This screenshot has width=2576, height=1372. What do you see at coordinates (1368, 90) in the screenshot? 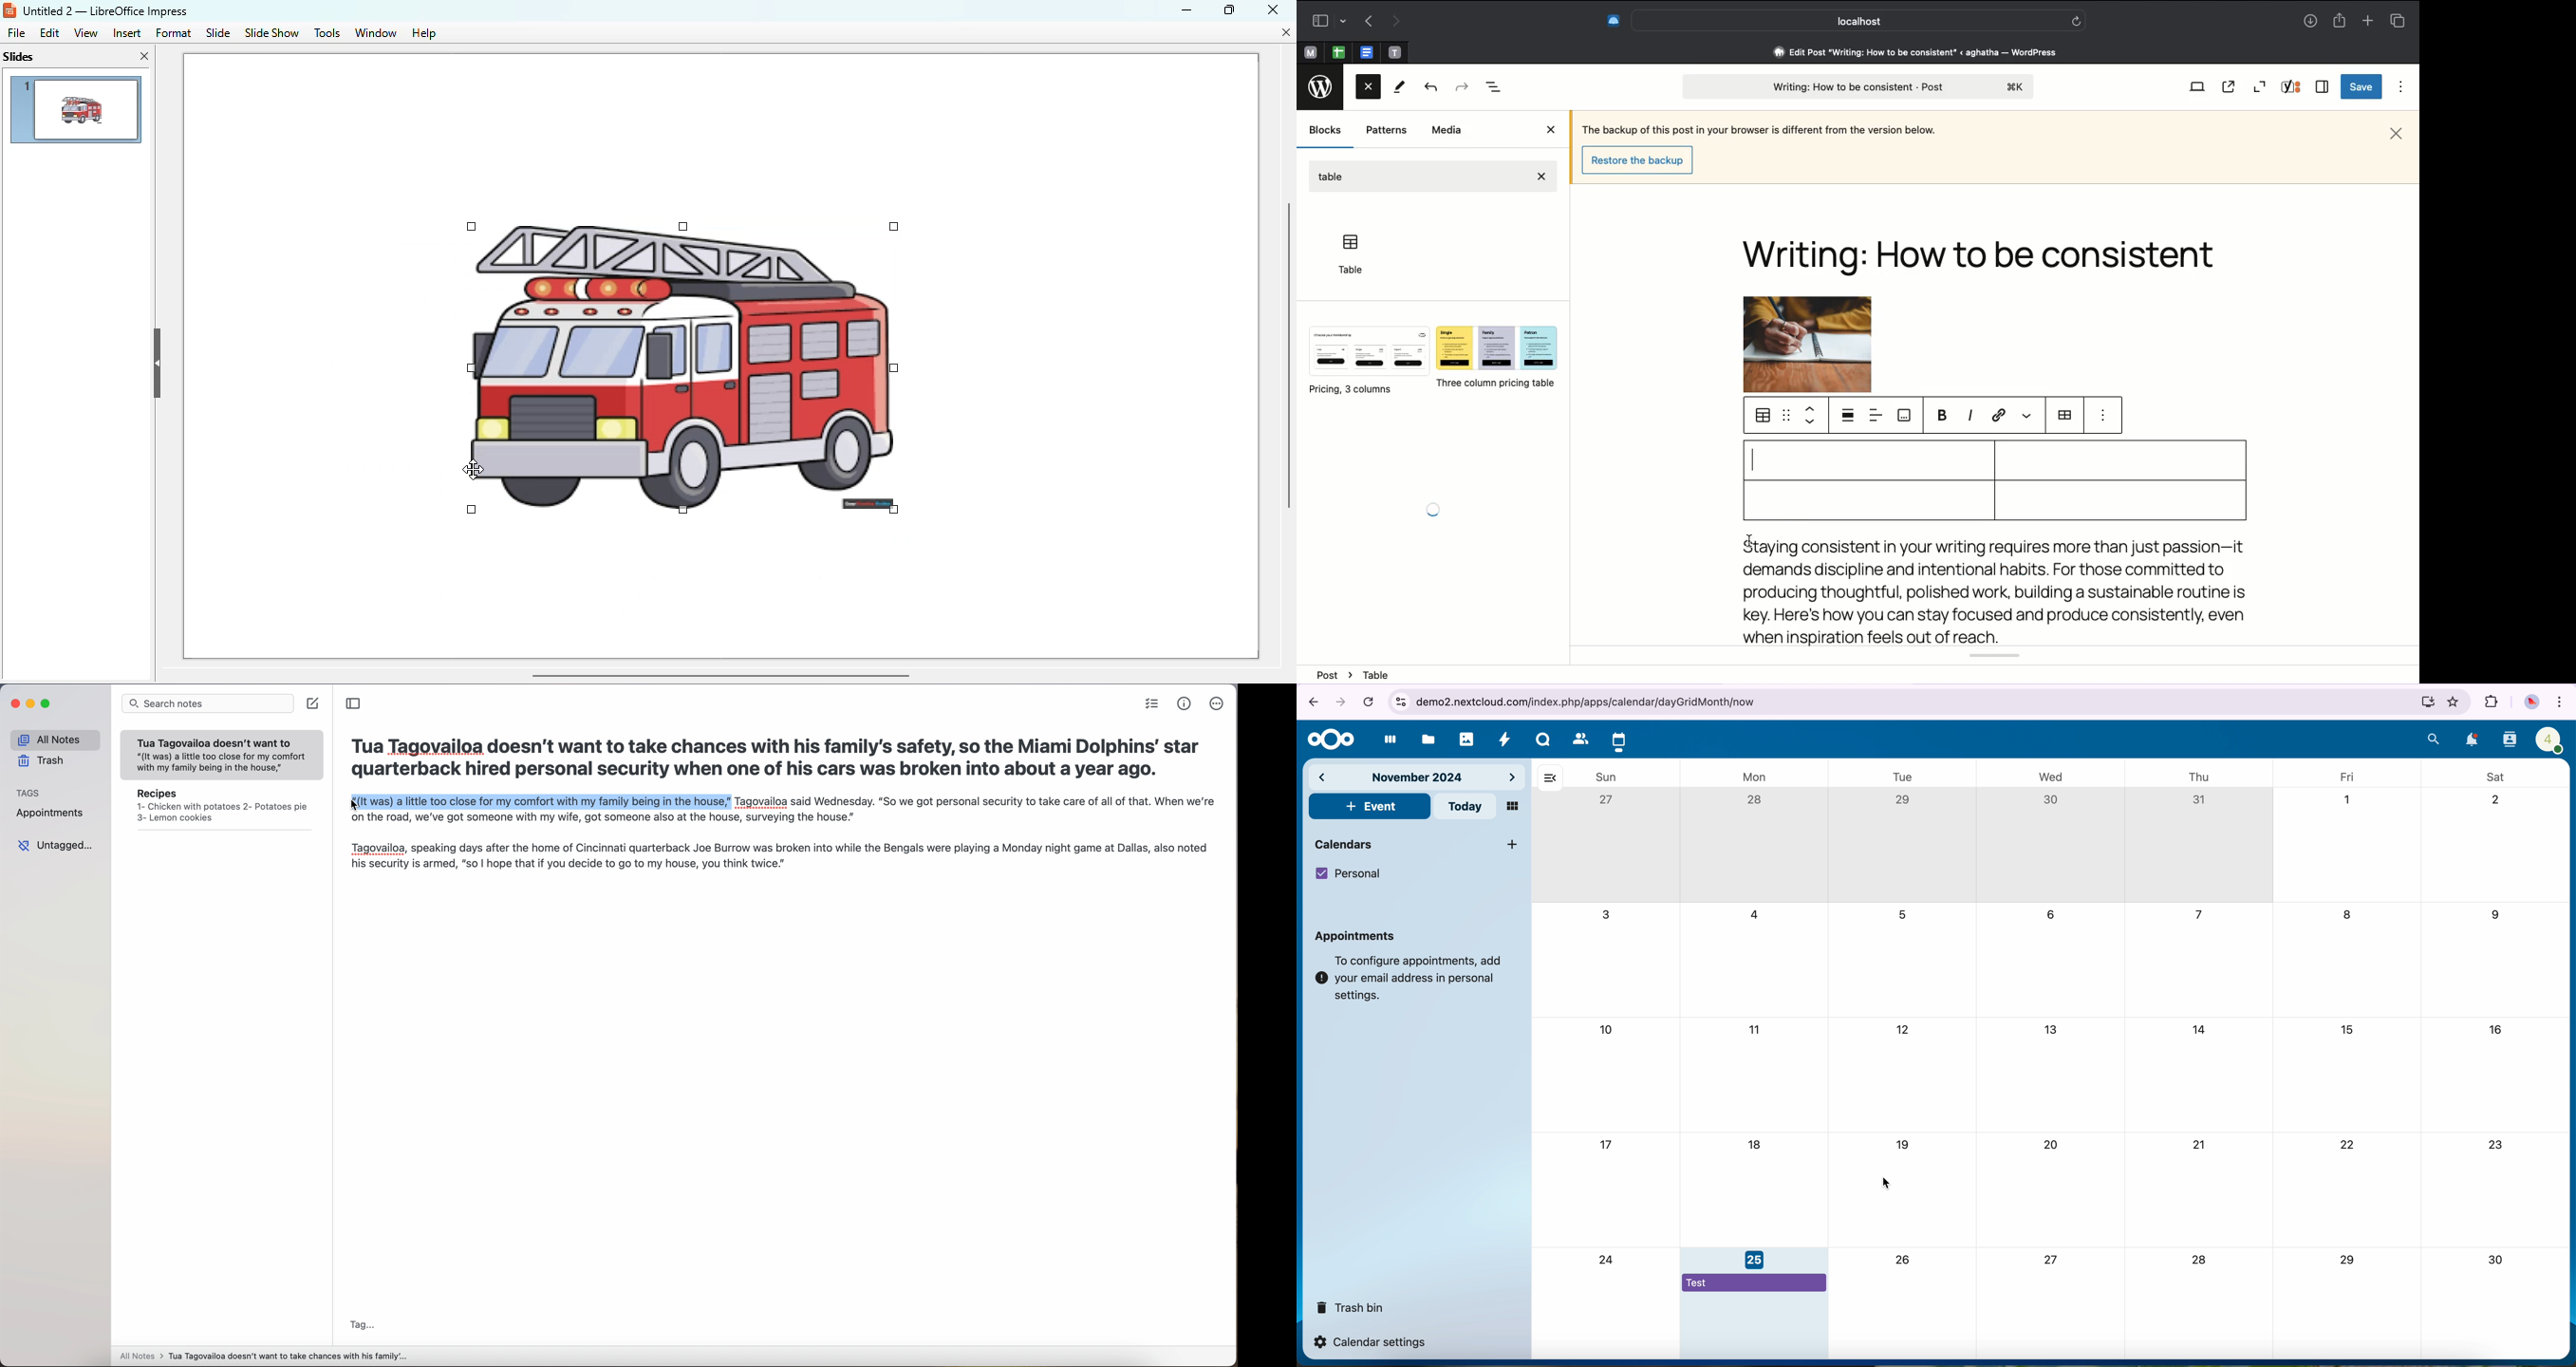
I see `Close` at bounding box center [1368, 90].